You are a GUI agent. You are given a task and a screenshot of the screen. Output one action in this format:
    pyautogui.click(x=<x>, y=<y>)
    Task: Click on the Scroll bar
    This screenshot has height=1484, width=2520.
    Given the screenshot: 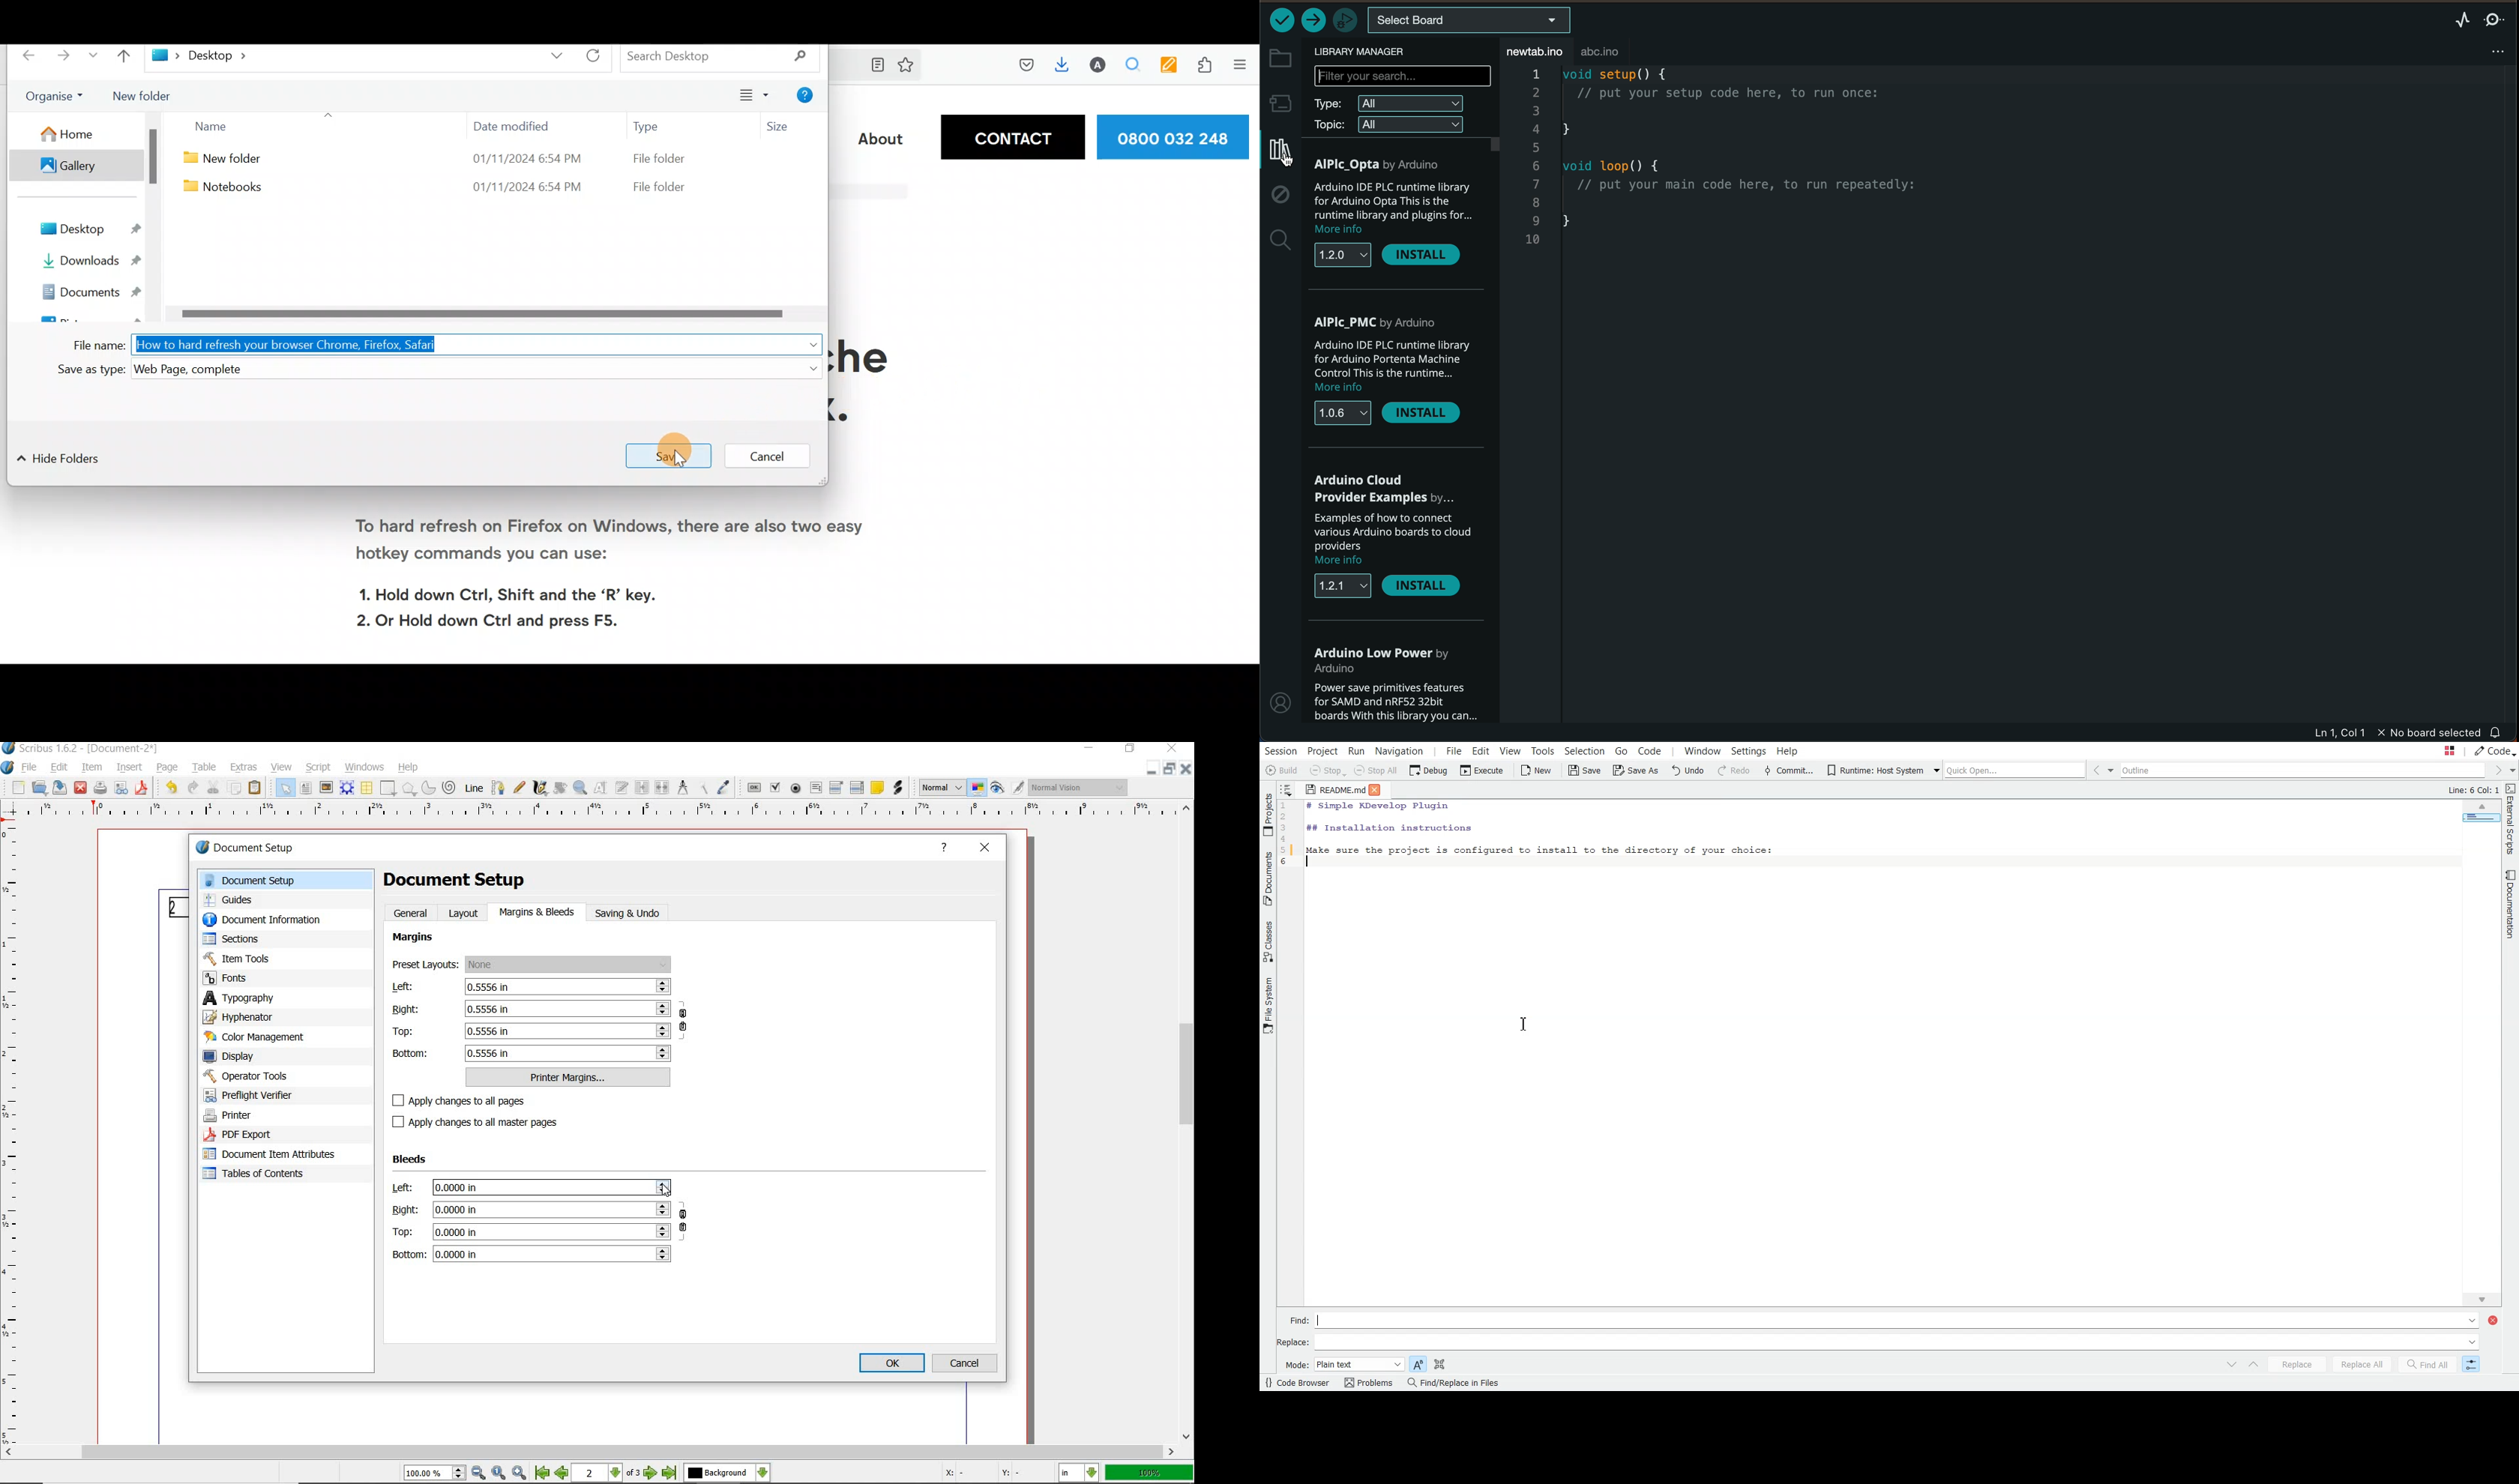 What is the action you would take?
    pyautogui.click(x=494, y=313)
    